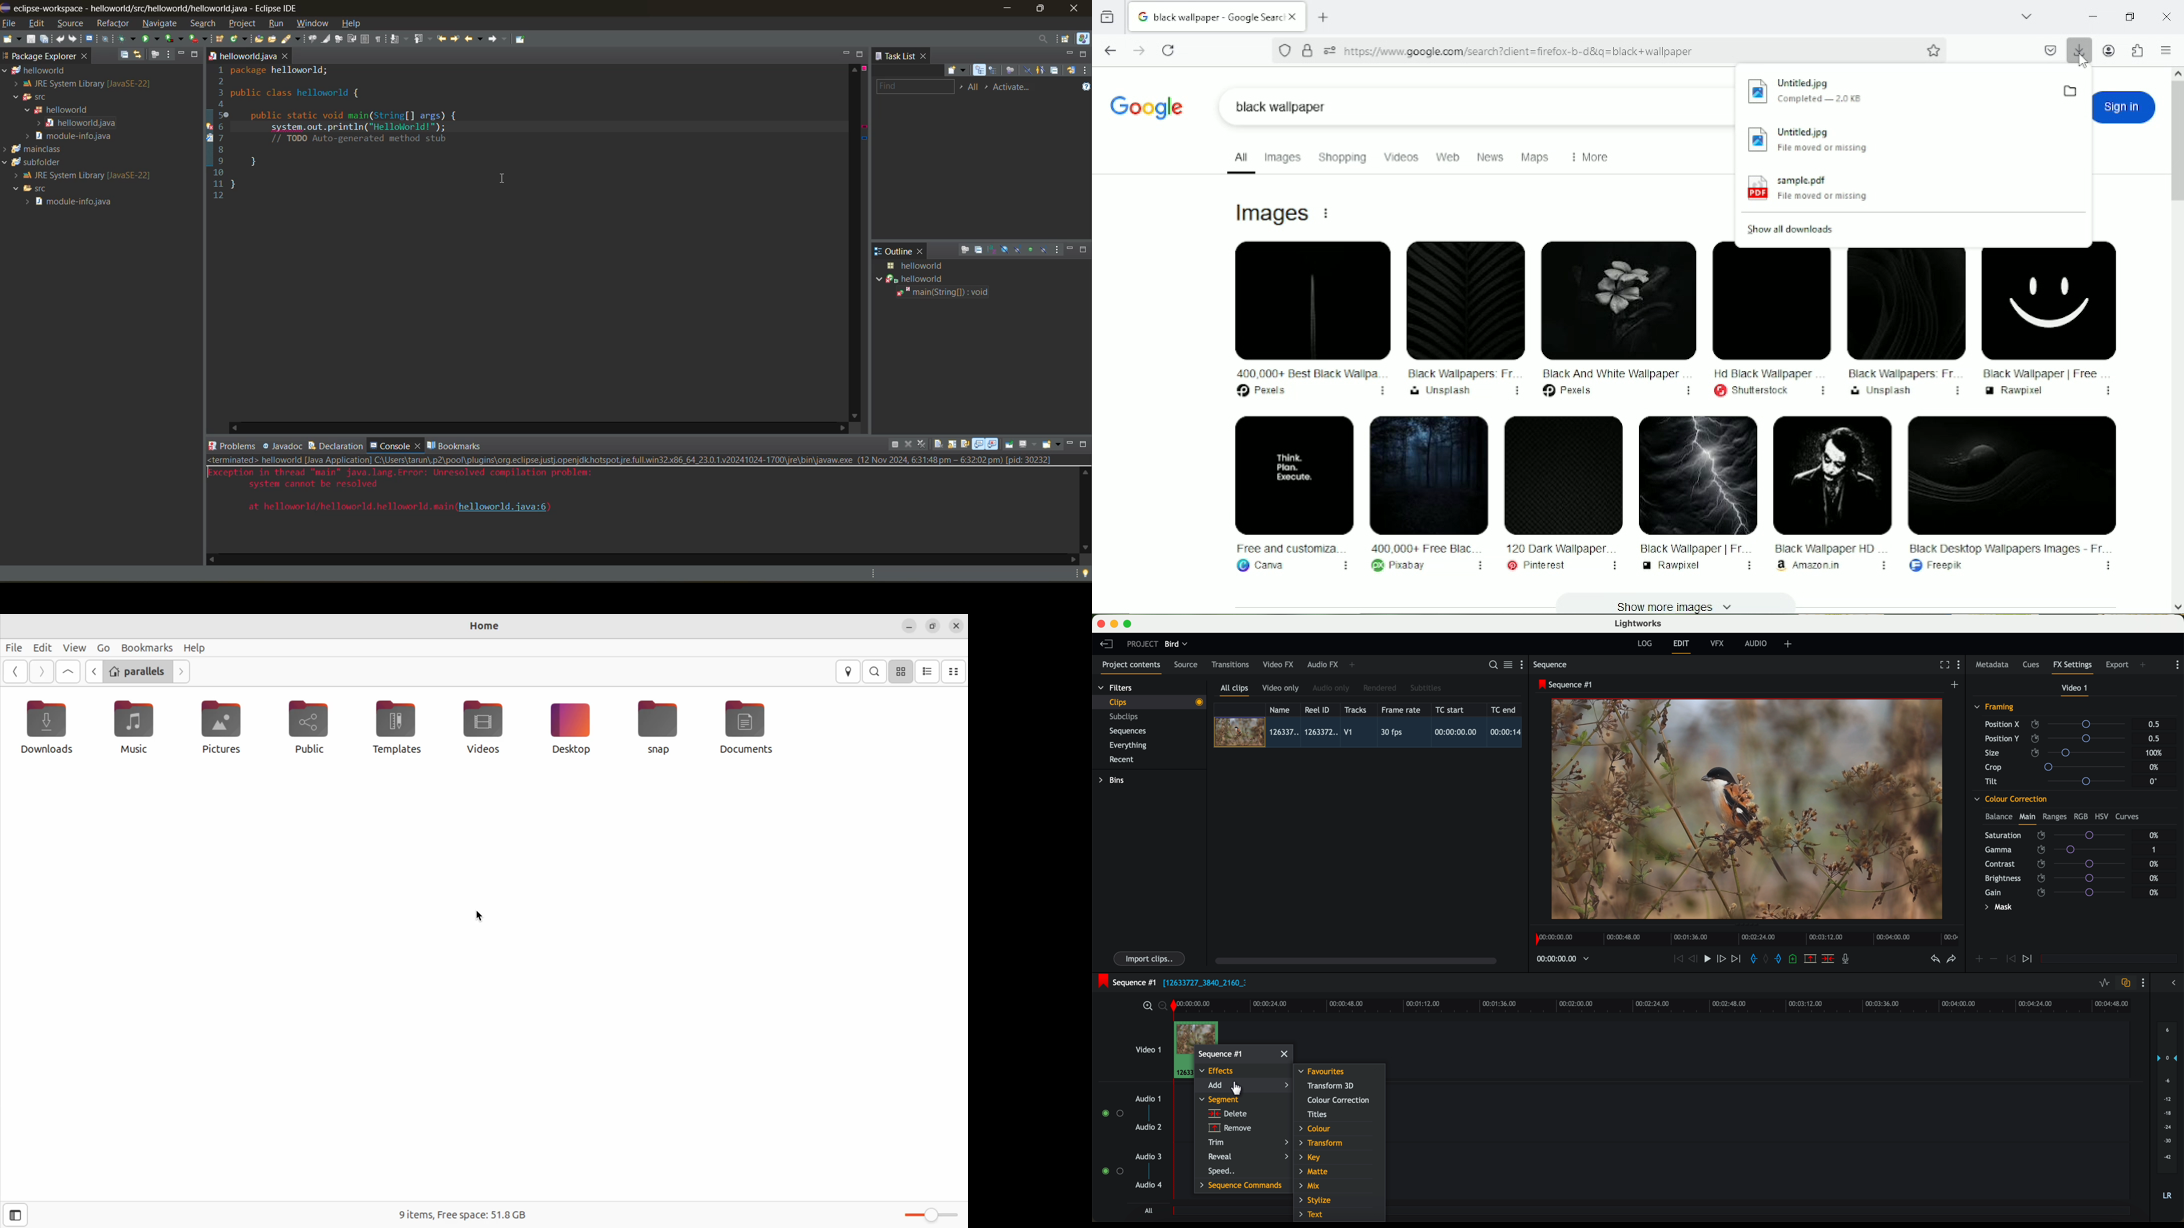  What do you see at coordinates (475, 39) in the screenshot?
I see `back` at bounding box center [475, 39].